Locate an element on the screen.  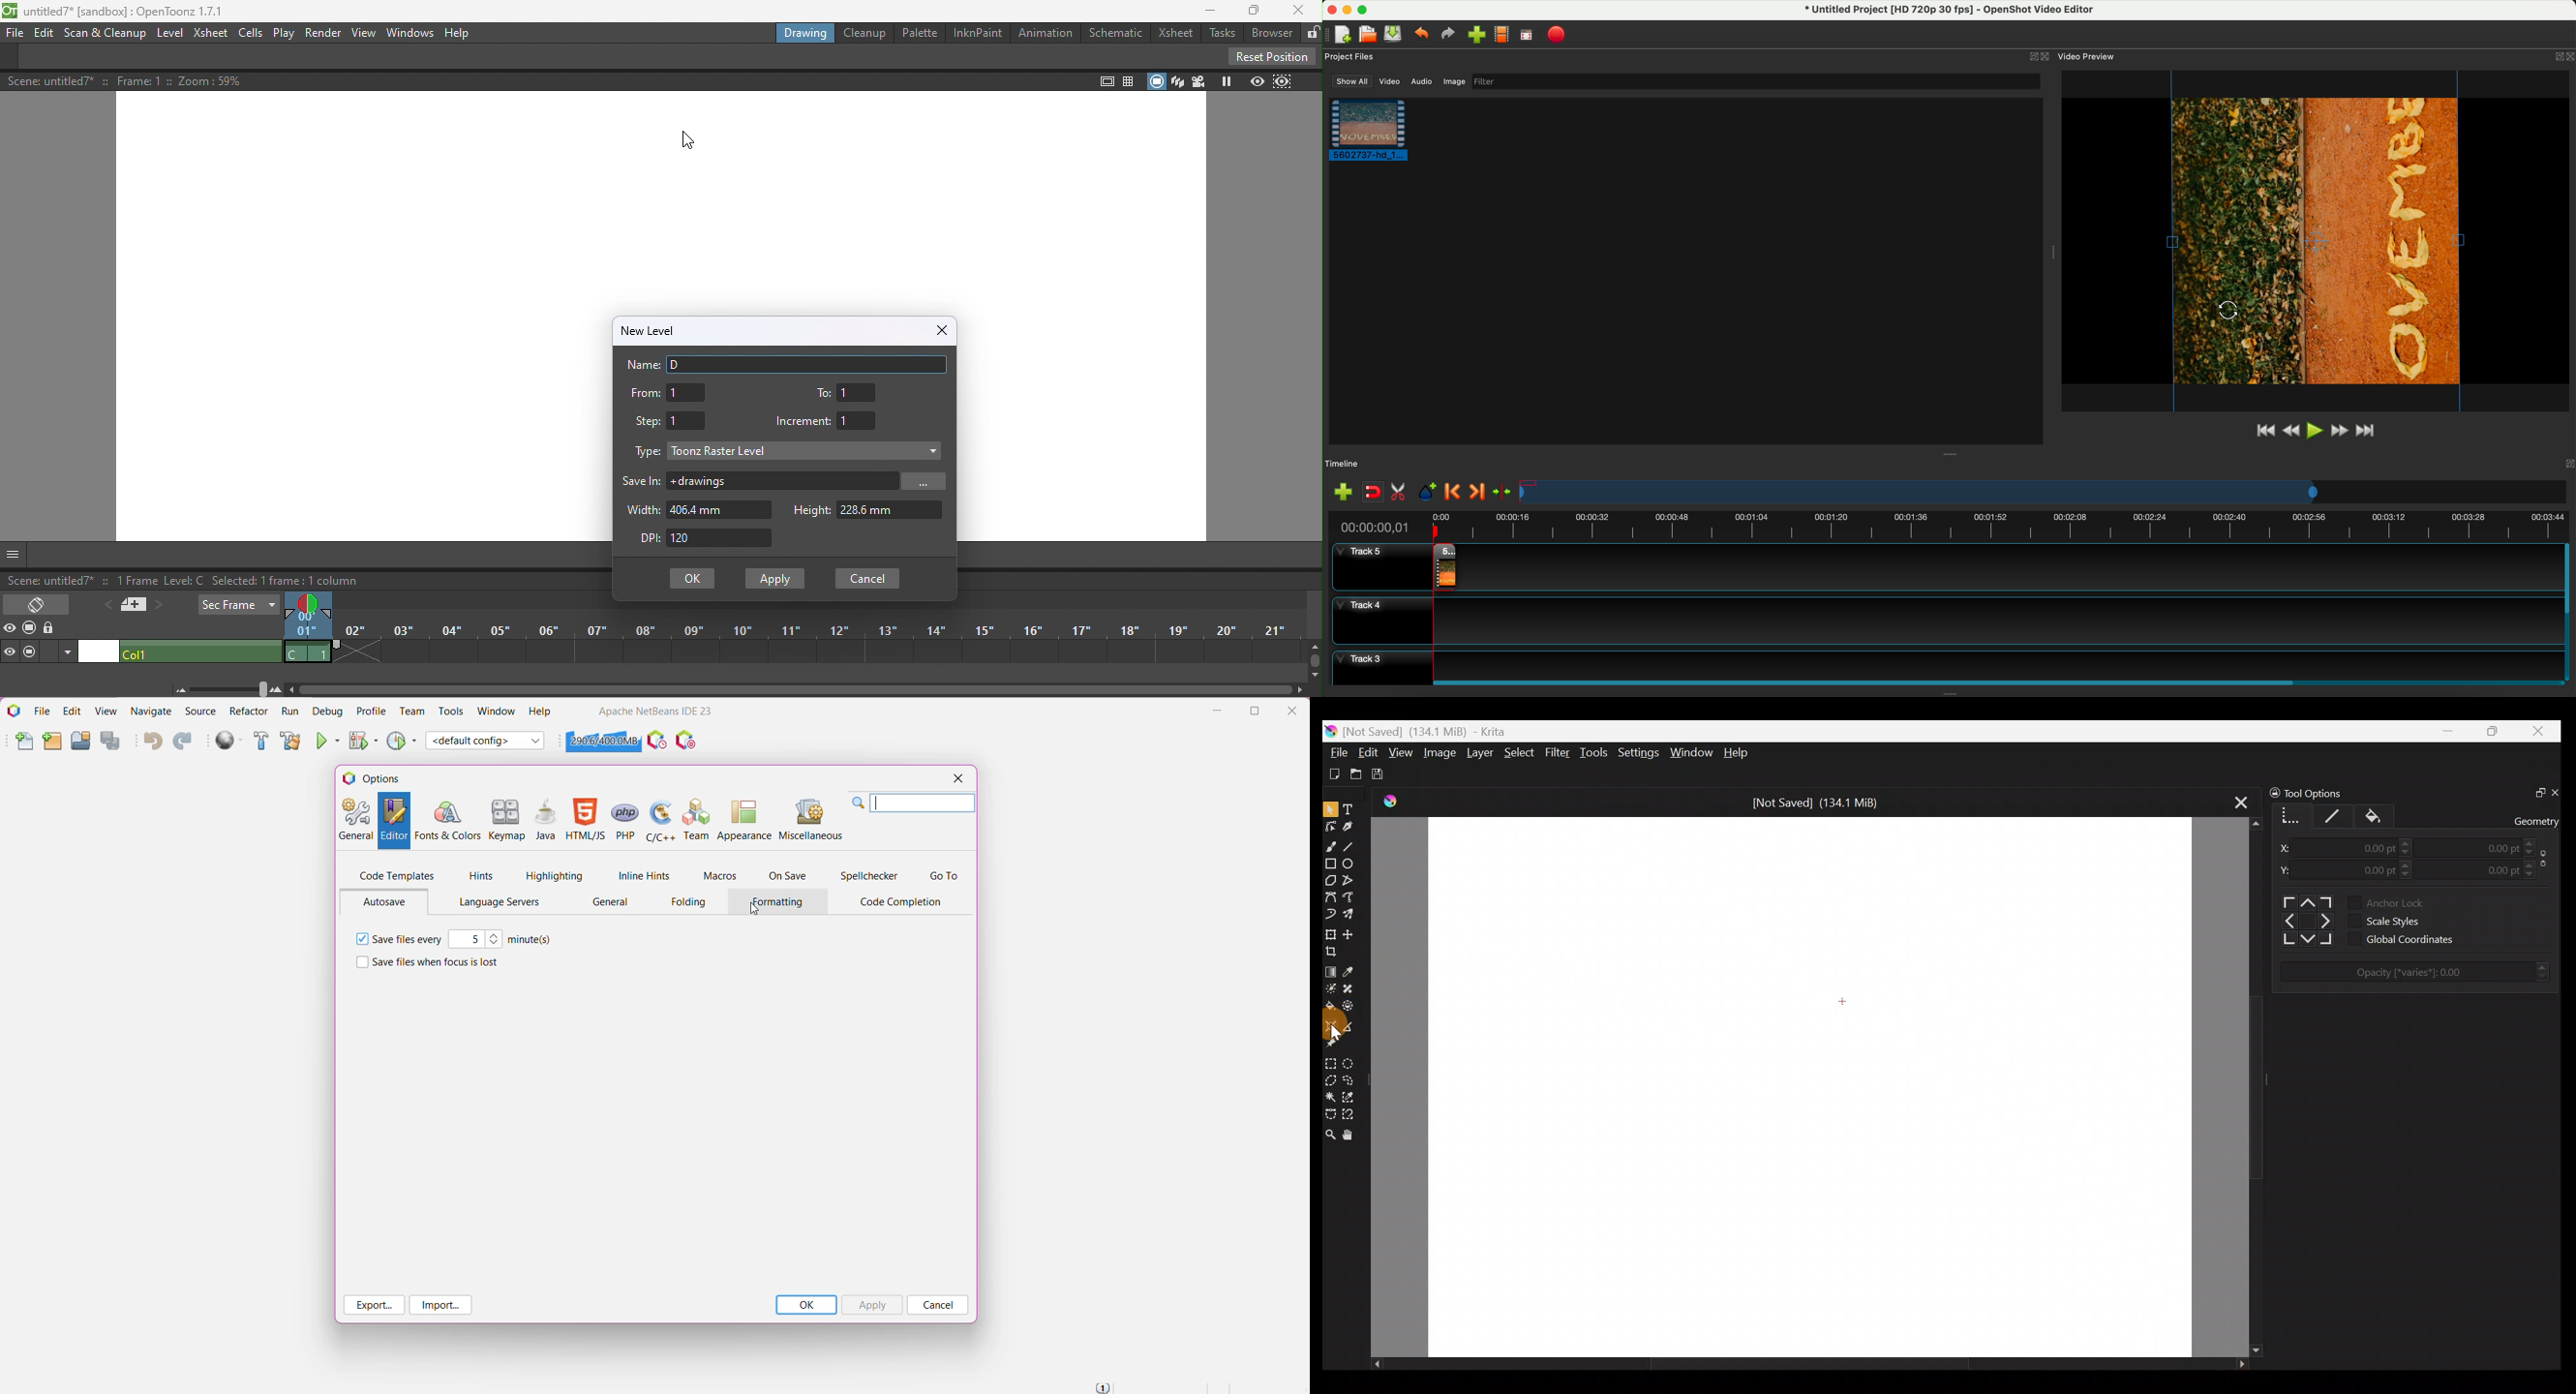
[Not Saved] (134.1 MiB) - Krita is located at coordinates (1435, 732).